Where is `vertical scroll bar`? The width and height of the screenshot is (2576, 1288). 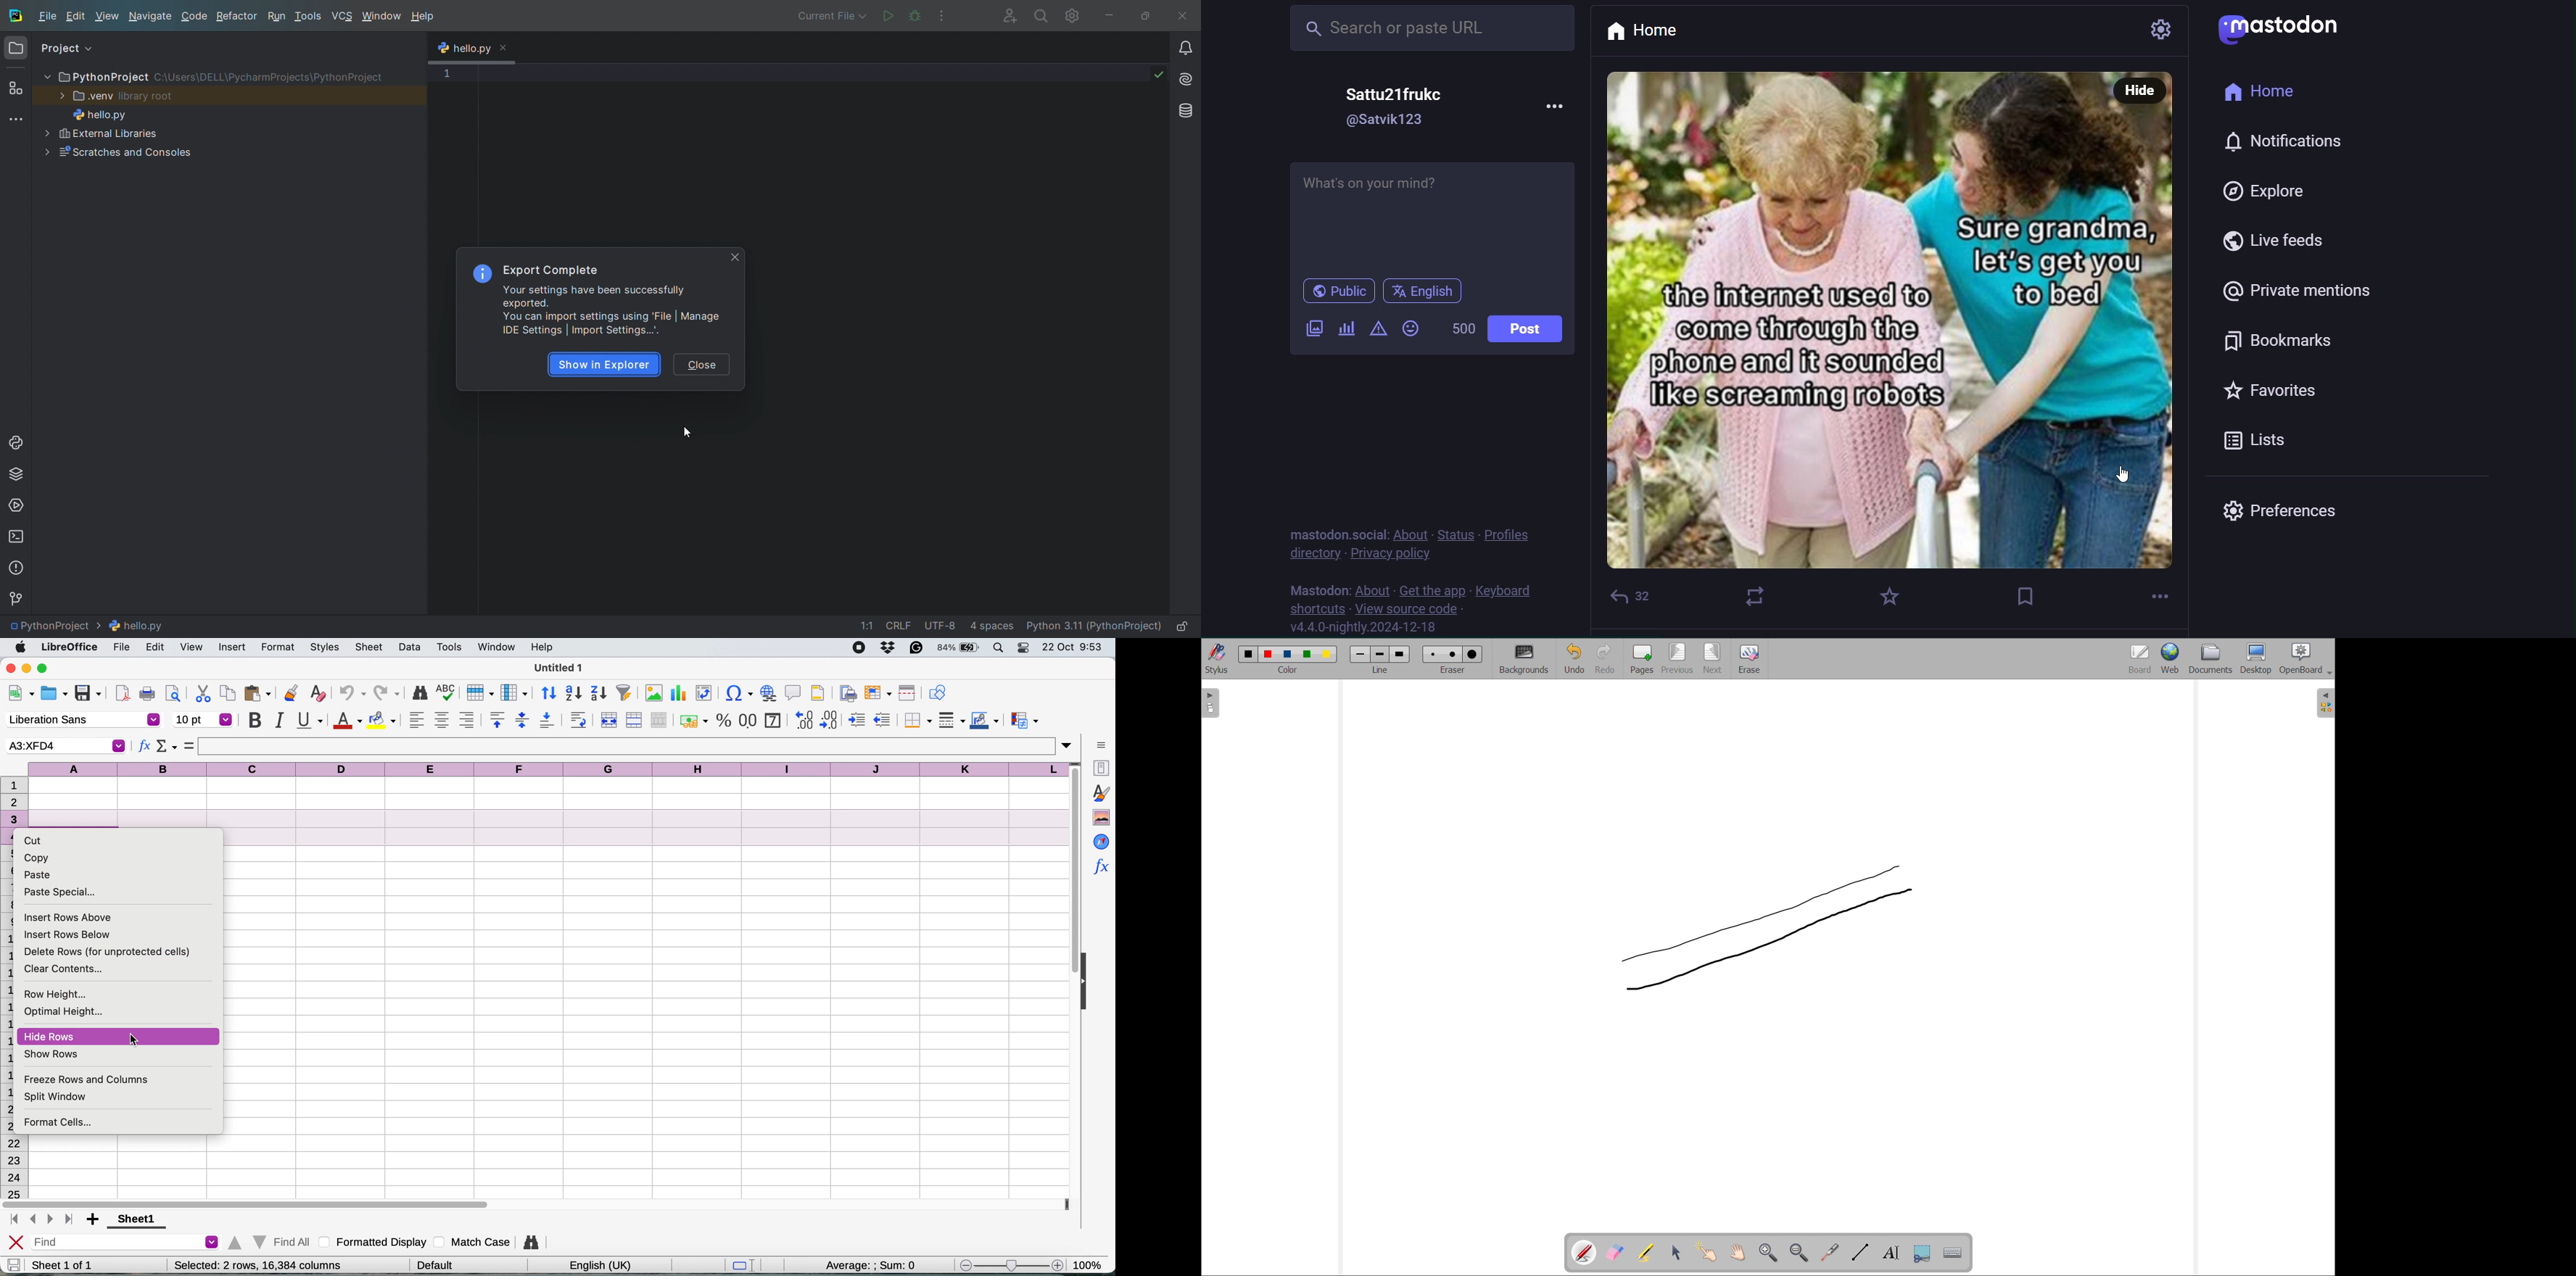 vertical scroll bar is located at coordinates (1068, 877).